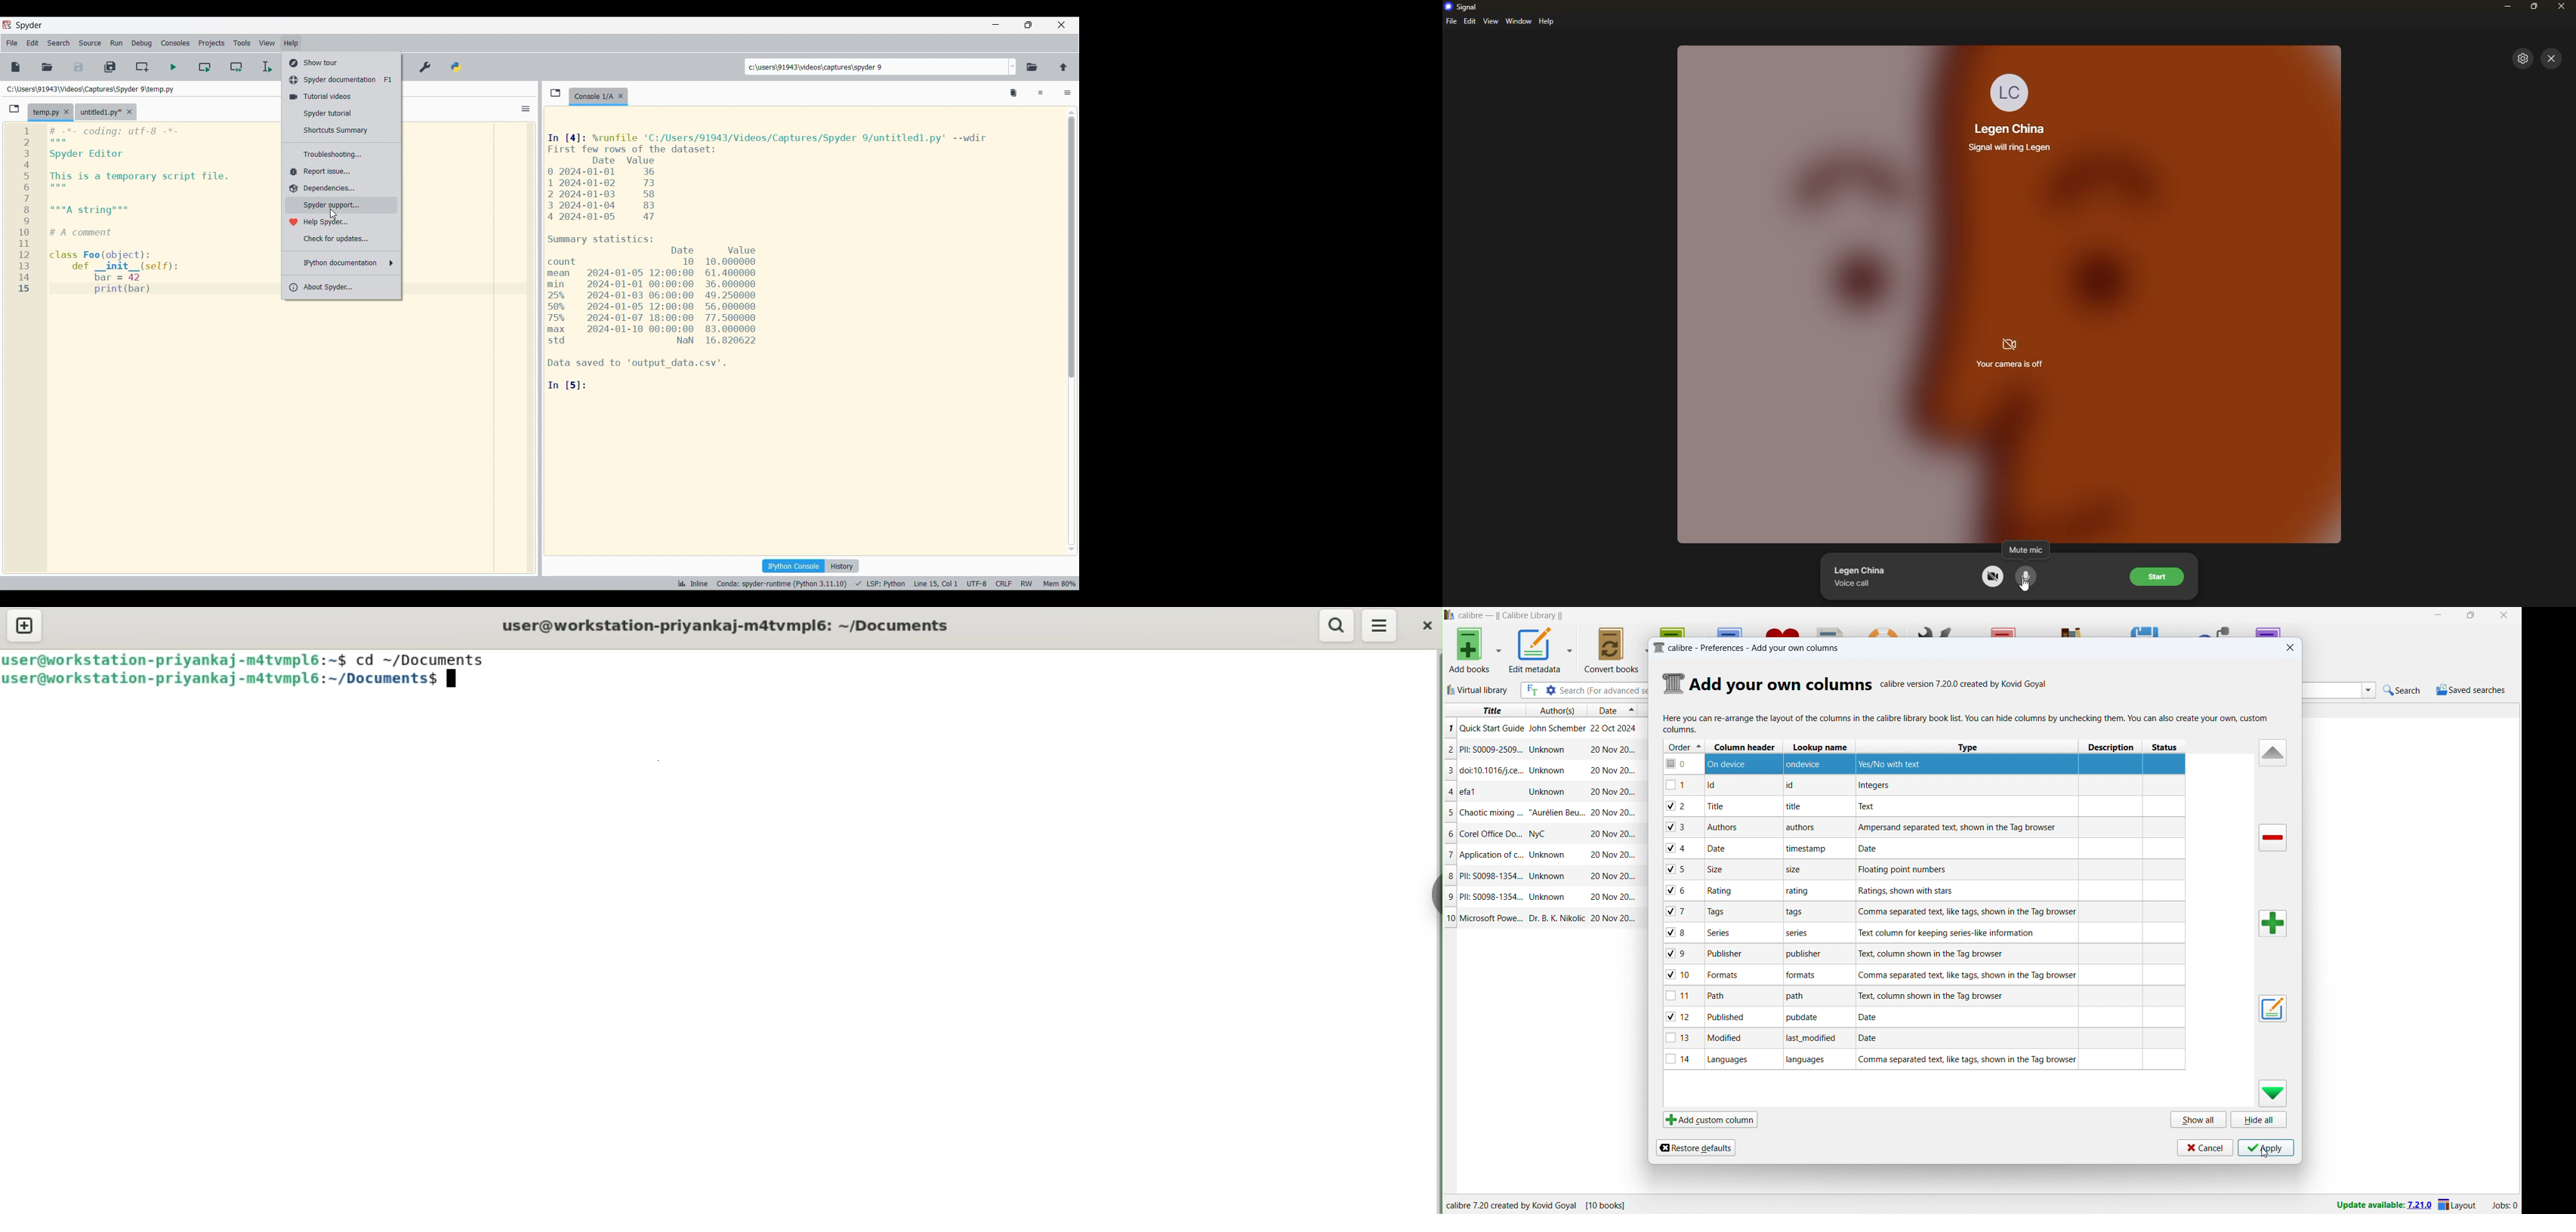 The height and width of the screenshot is (1232, 2576). What do you see at coordinates (2267, 1148) in the screenshot?
I see `apply` at bounding box center [2267, 1148].